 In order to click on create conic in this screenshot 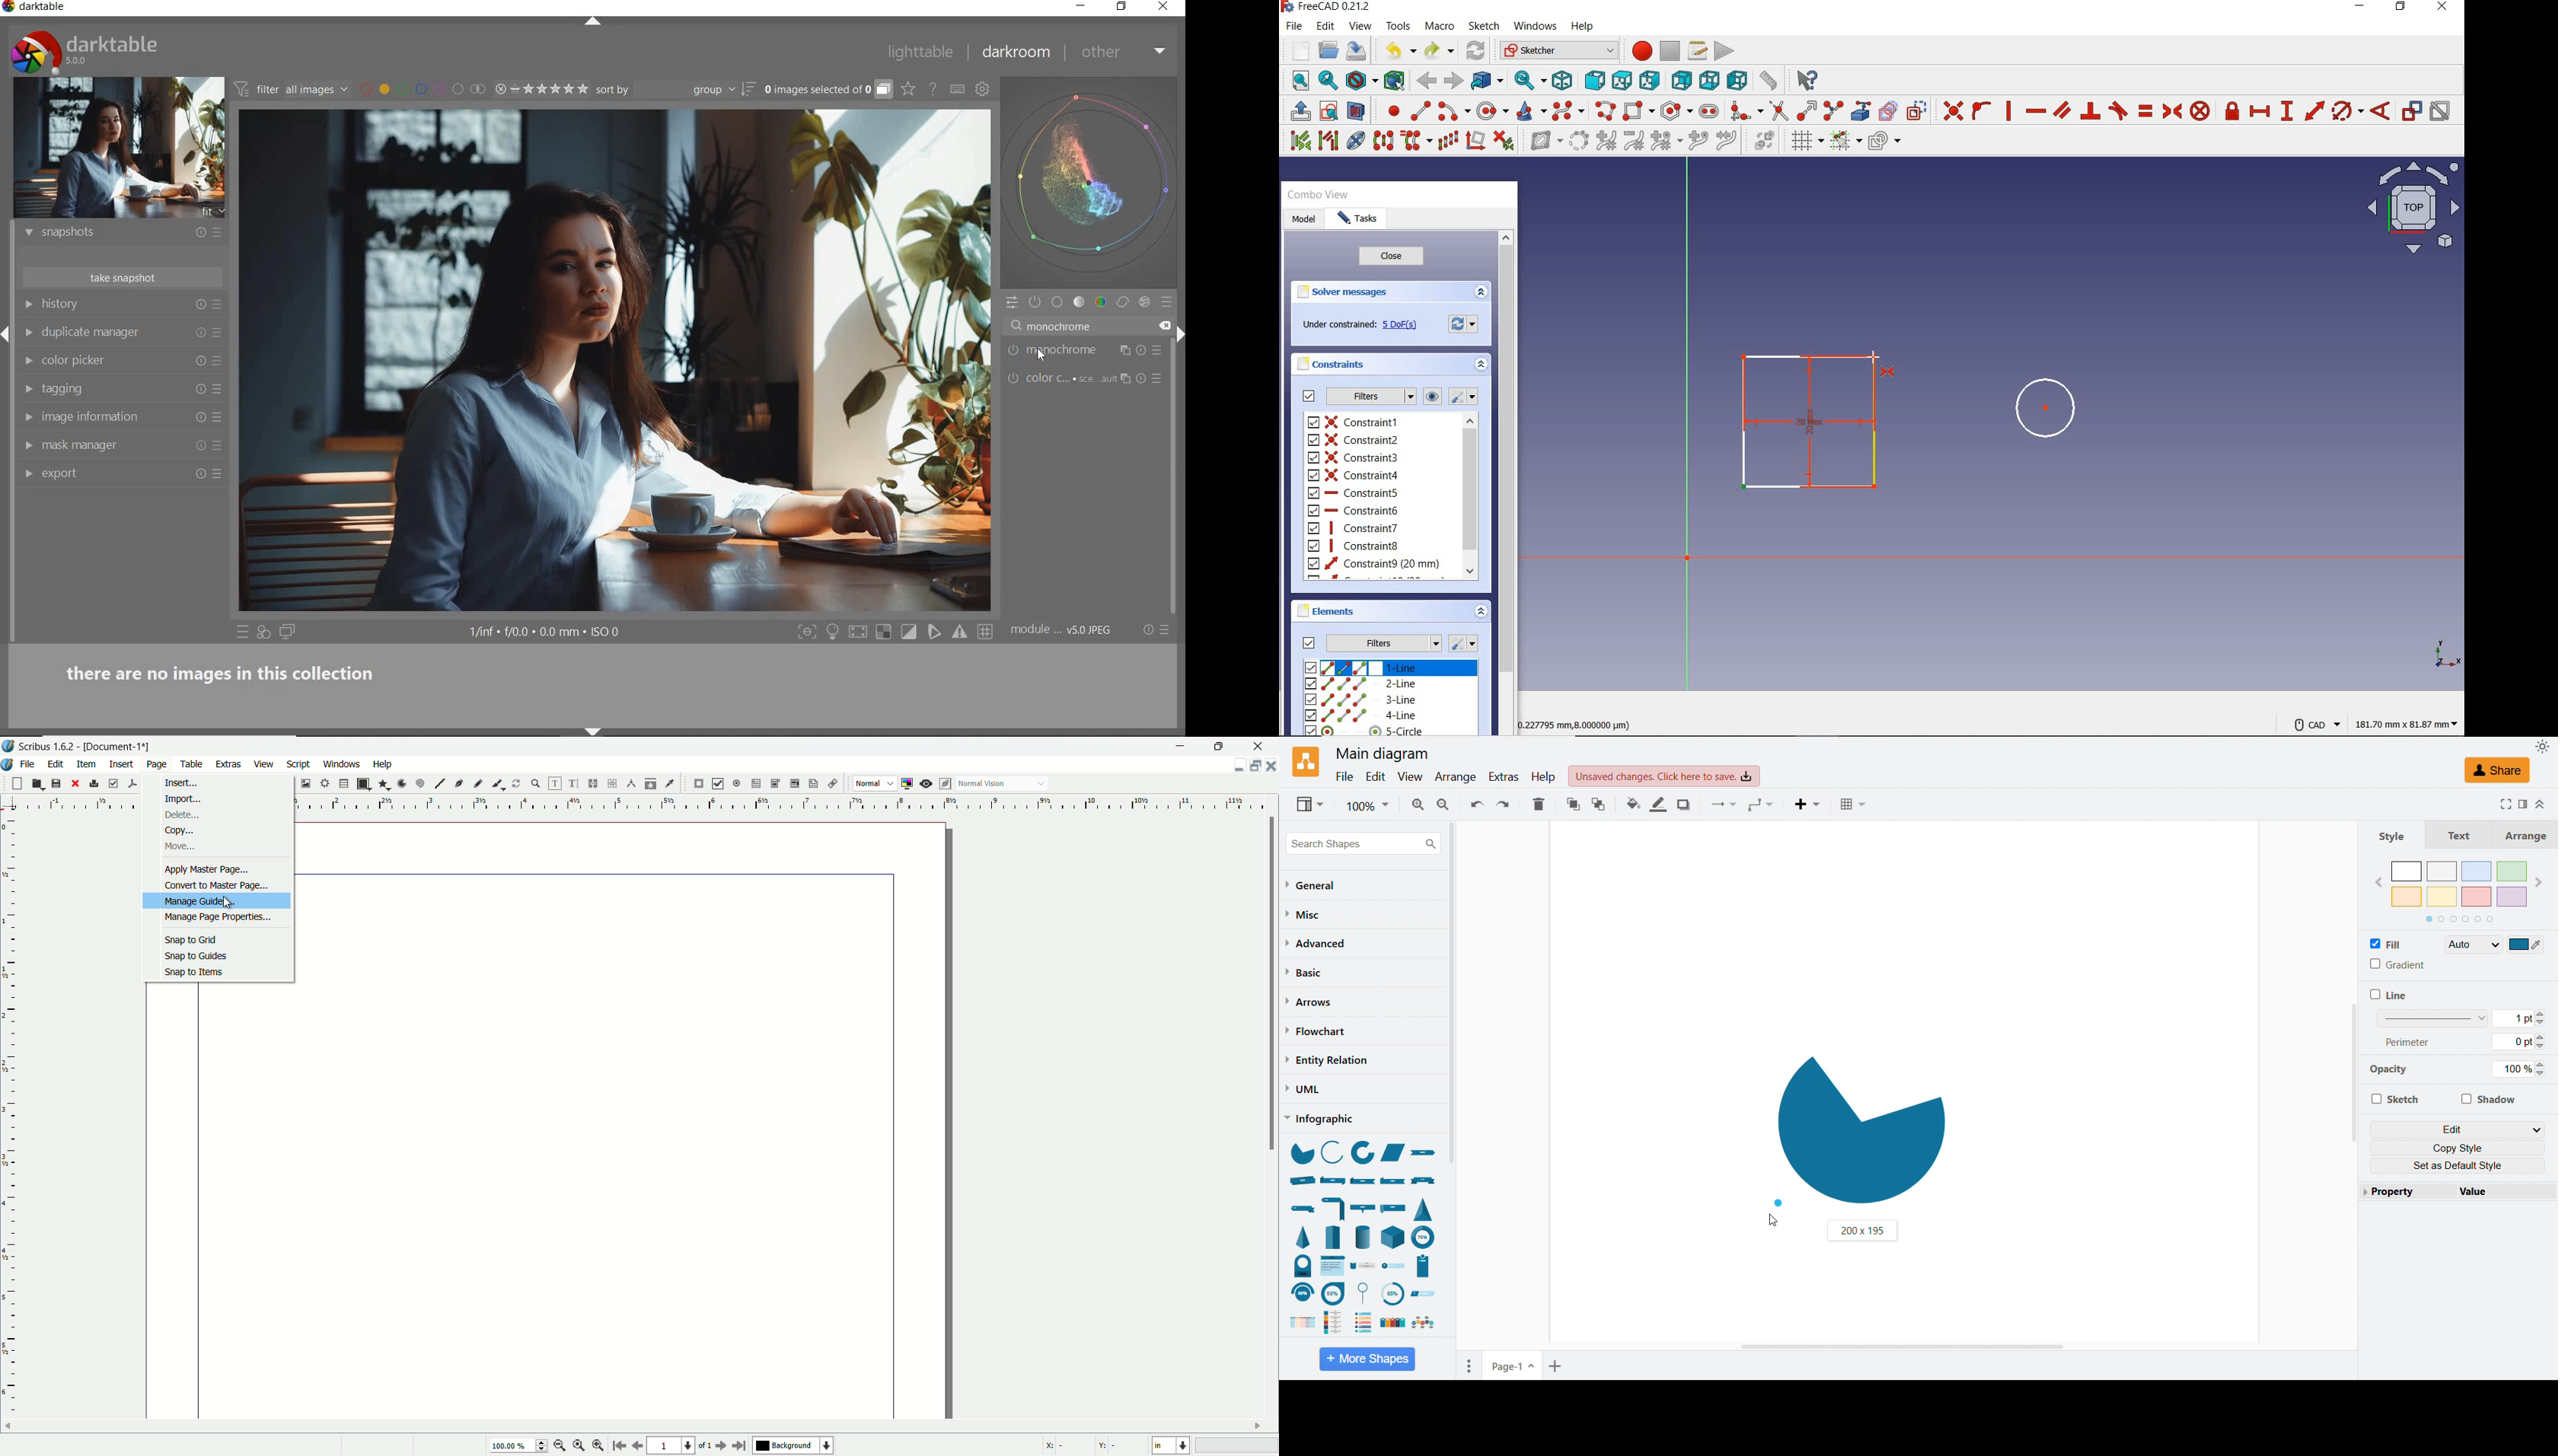, I will do `click(1532, 112)`.